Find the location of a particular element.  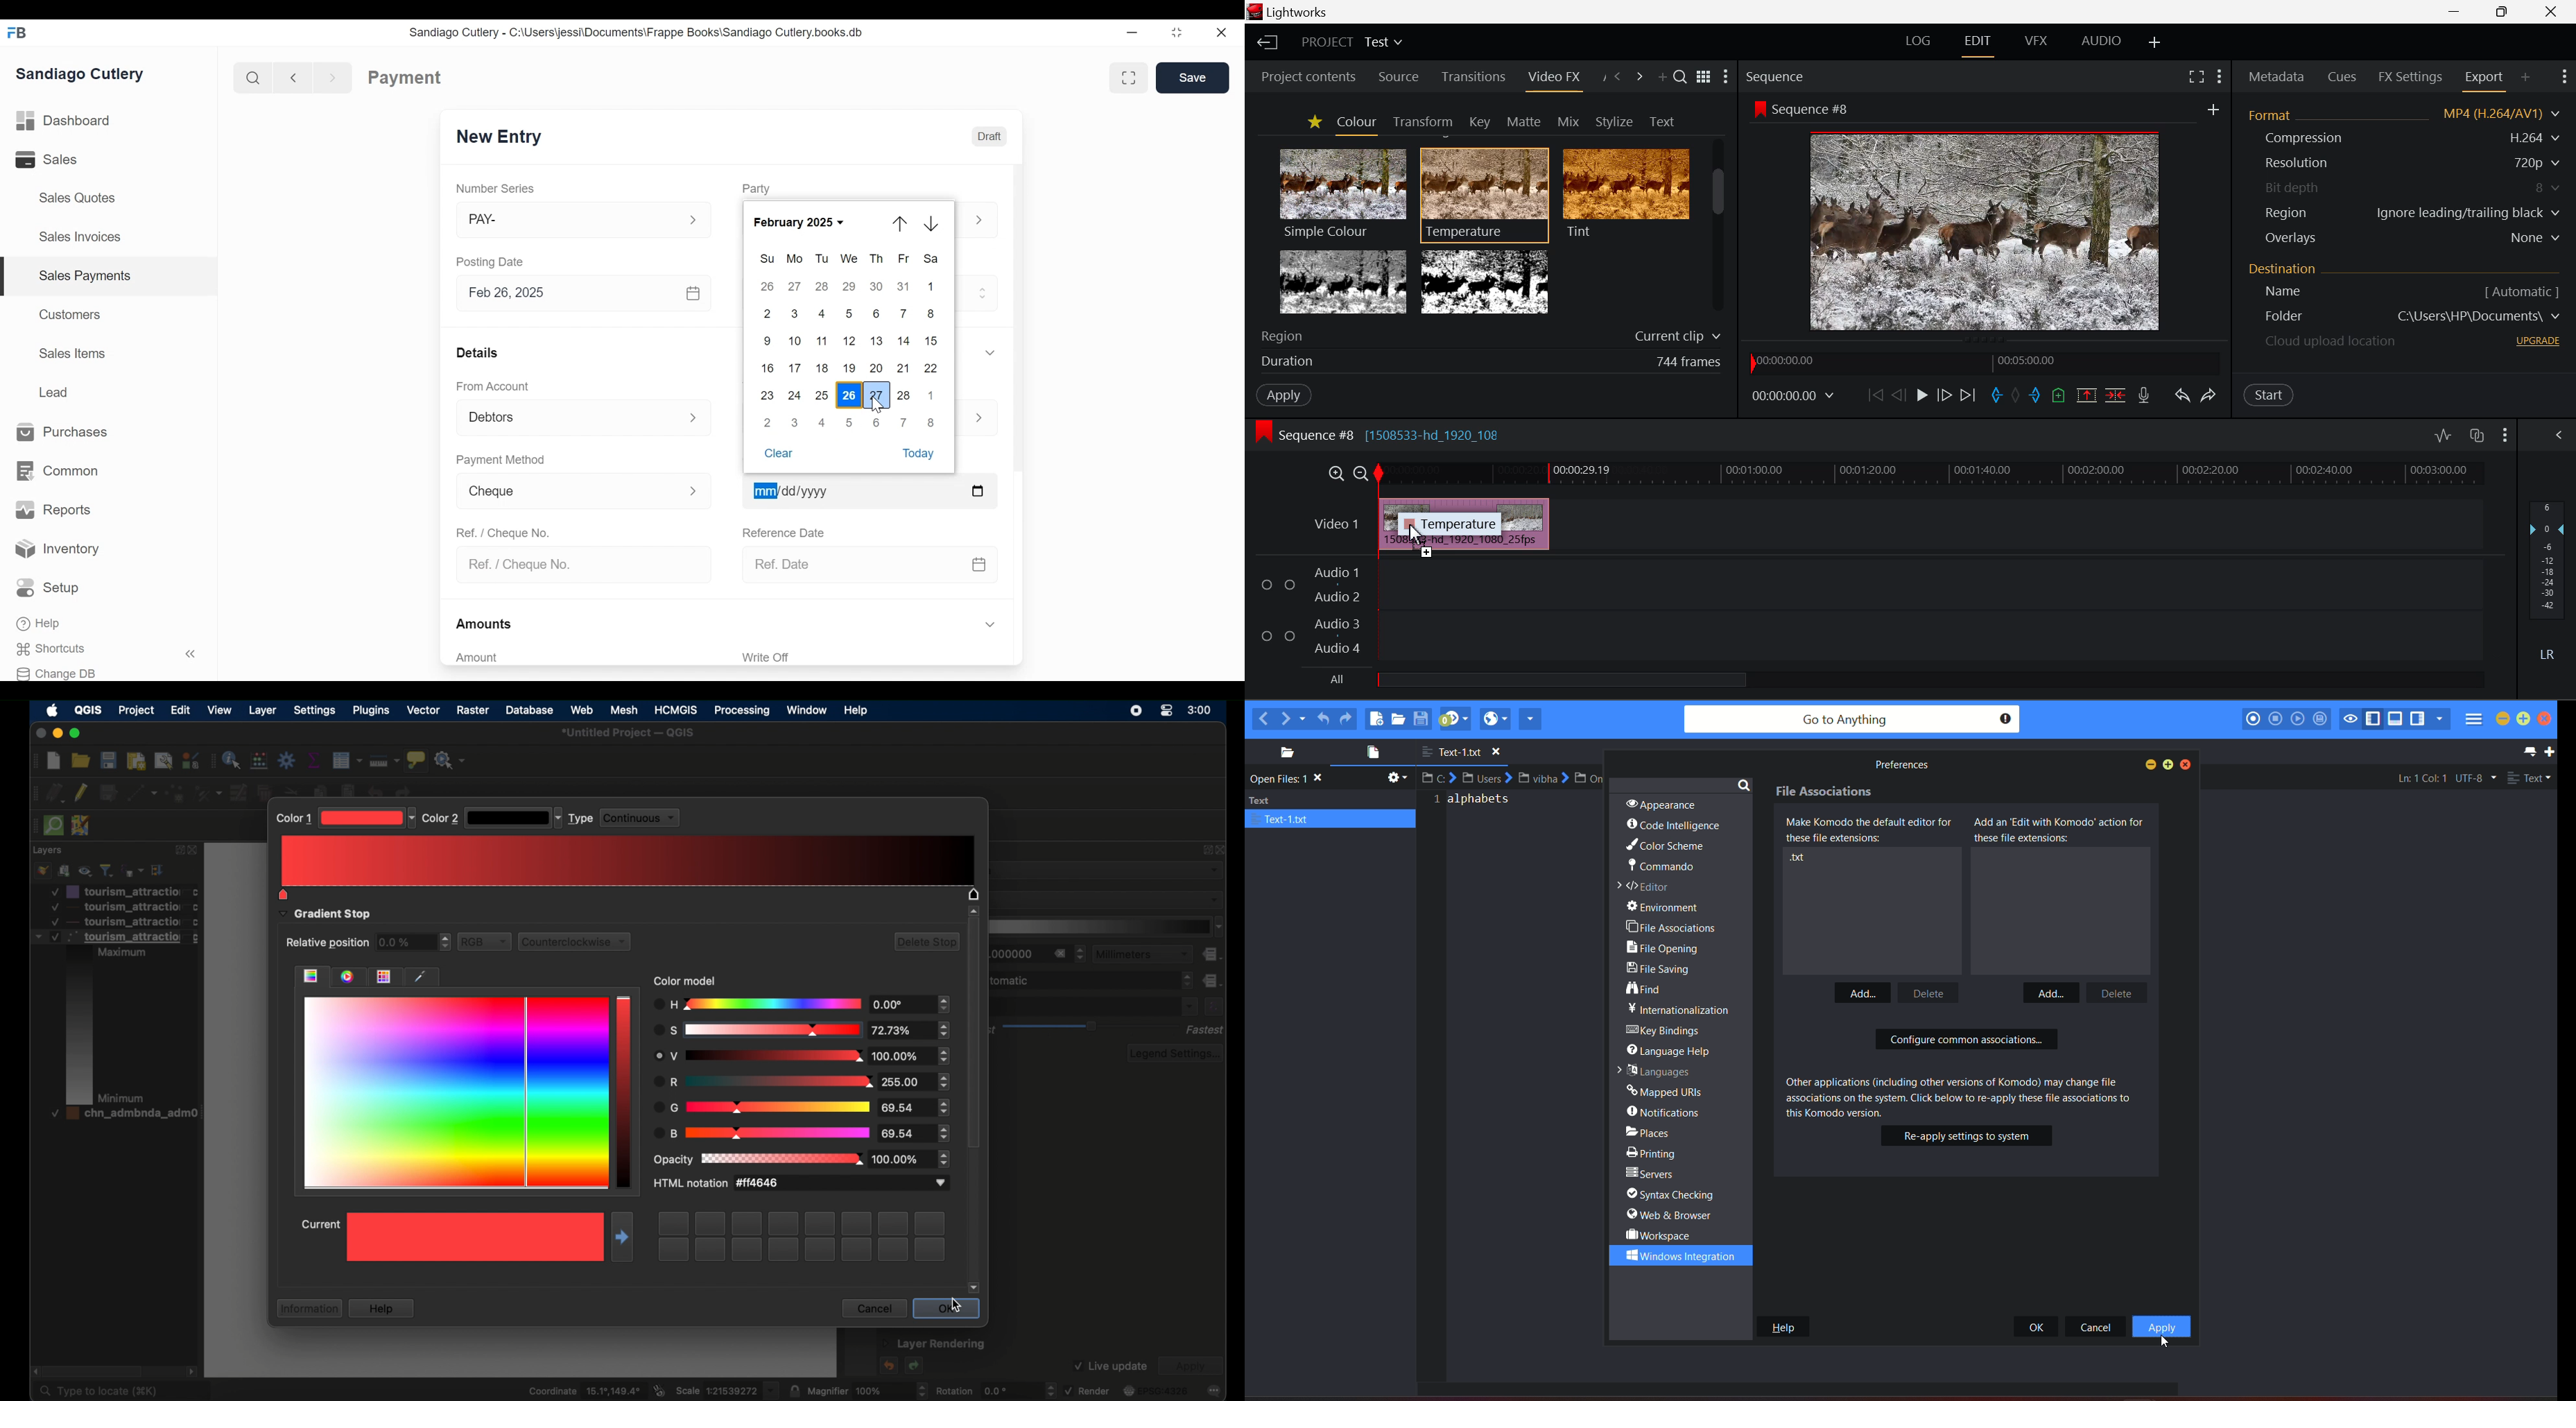

Decibel Level is located at coordinates (2548, 578).